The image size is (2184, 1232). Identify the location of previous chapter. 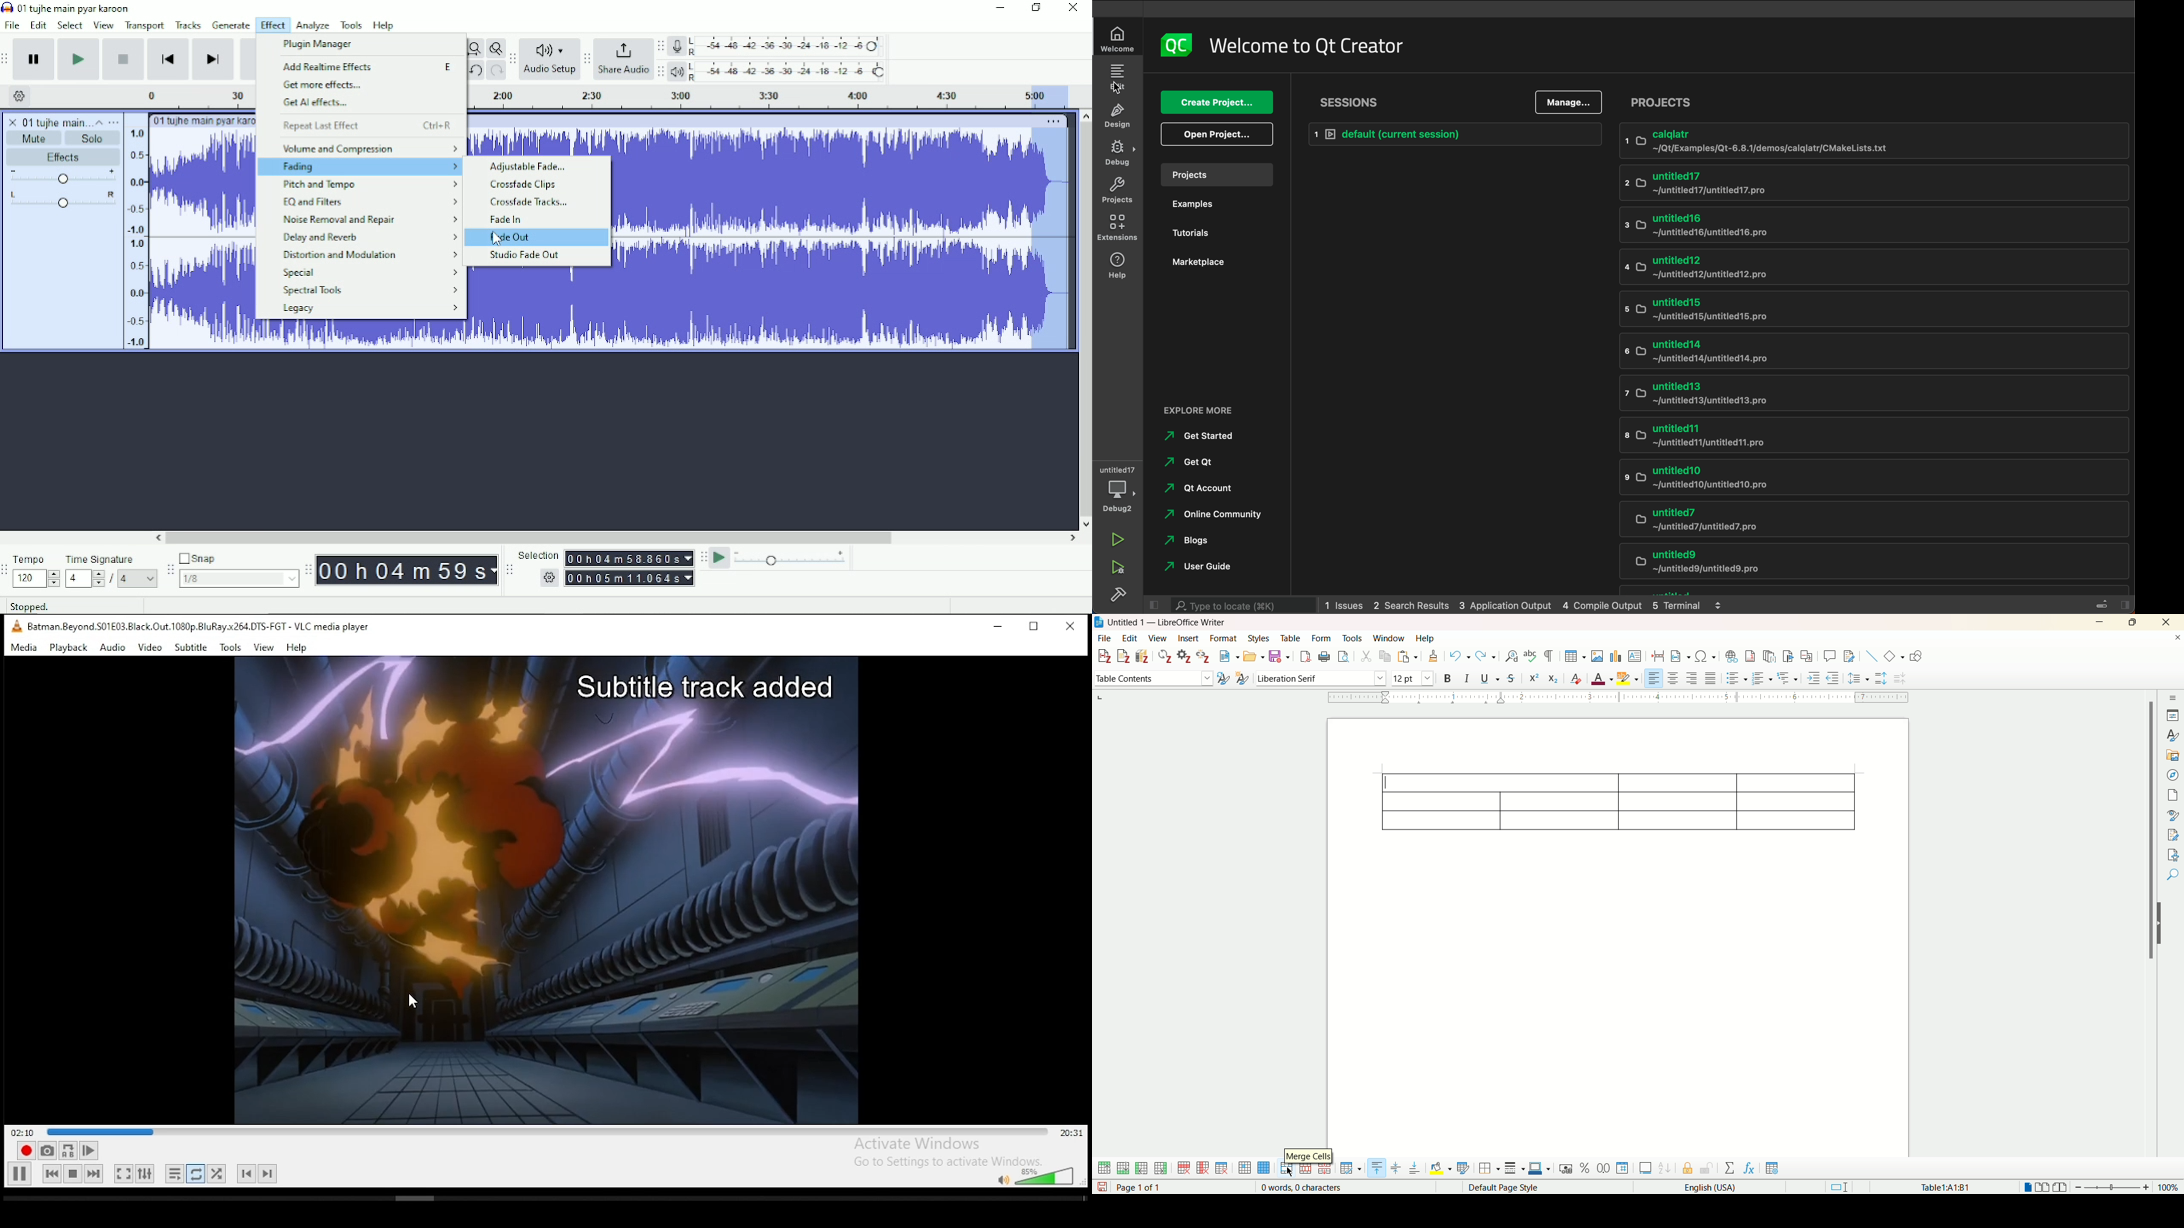
(246, 1173).